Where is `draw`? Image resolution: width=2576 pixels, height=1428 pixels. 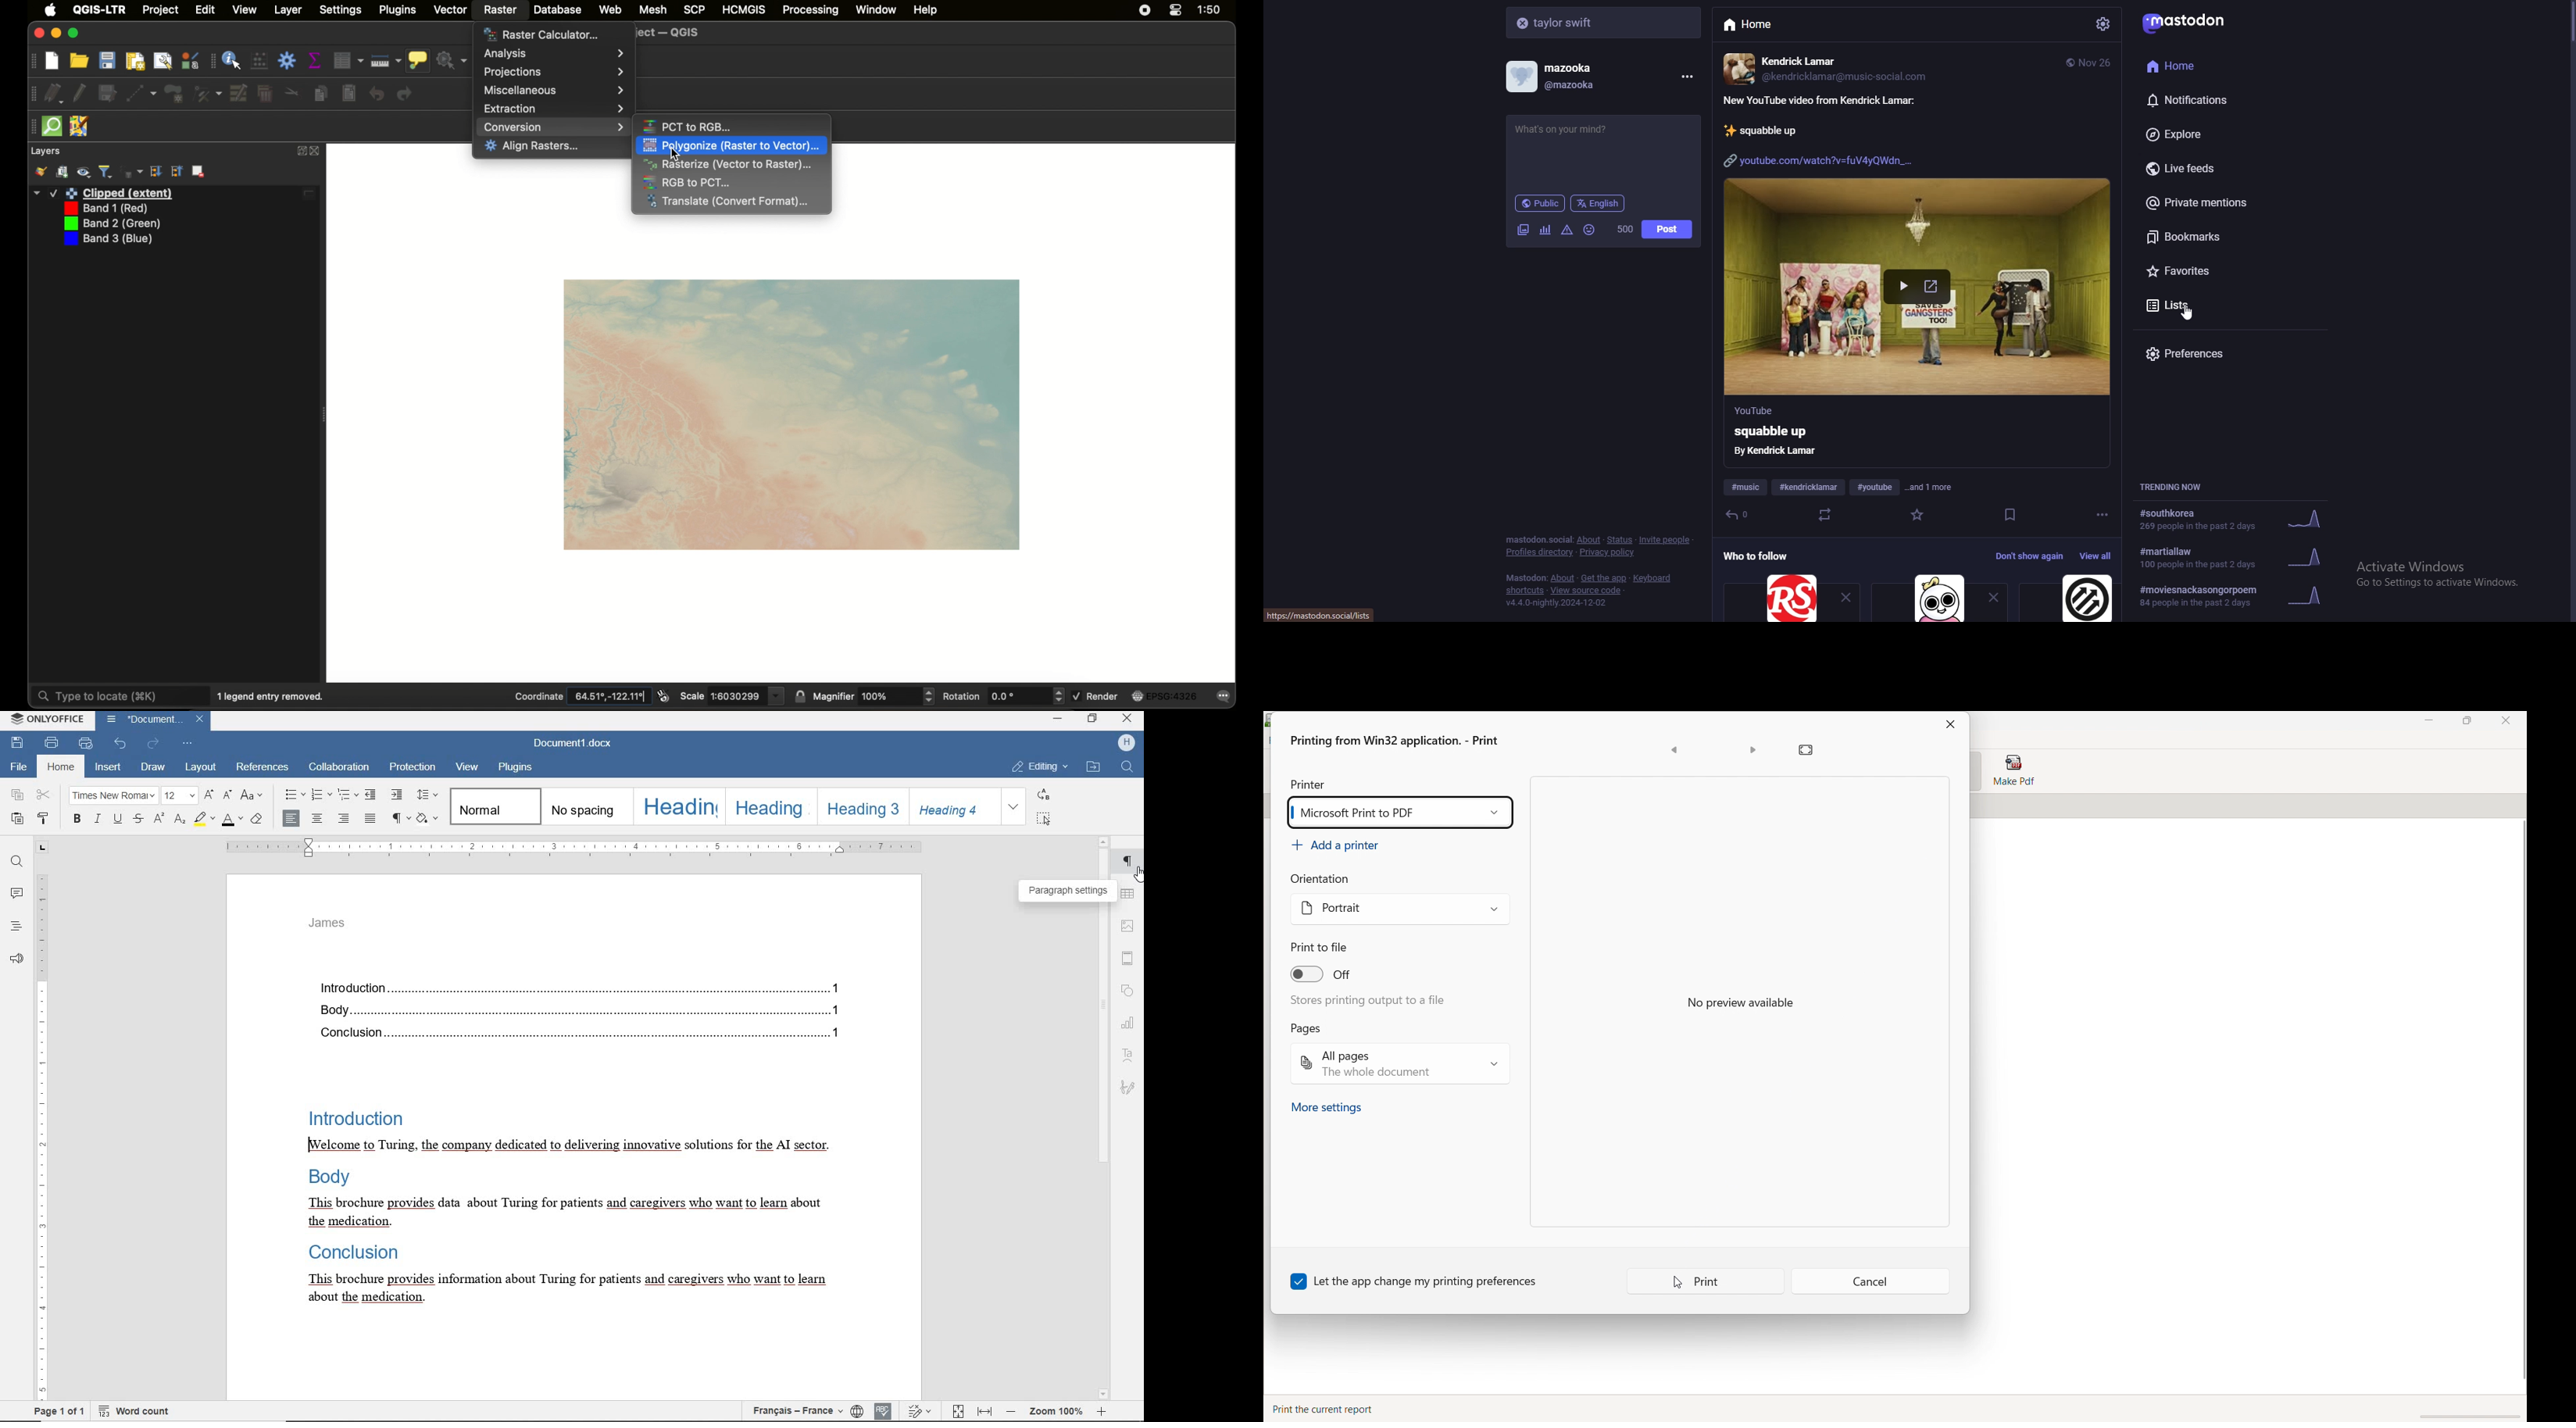 draw is located at coordinates (153, 768).